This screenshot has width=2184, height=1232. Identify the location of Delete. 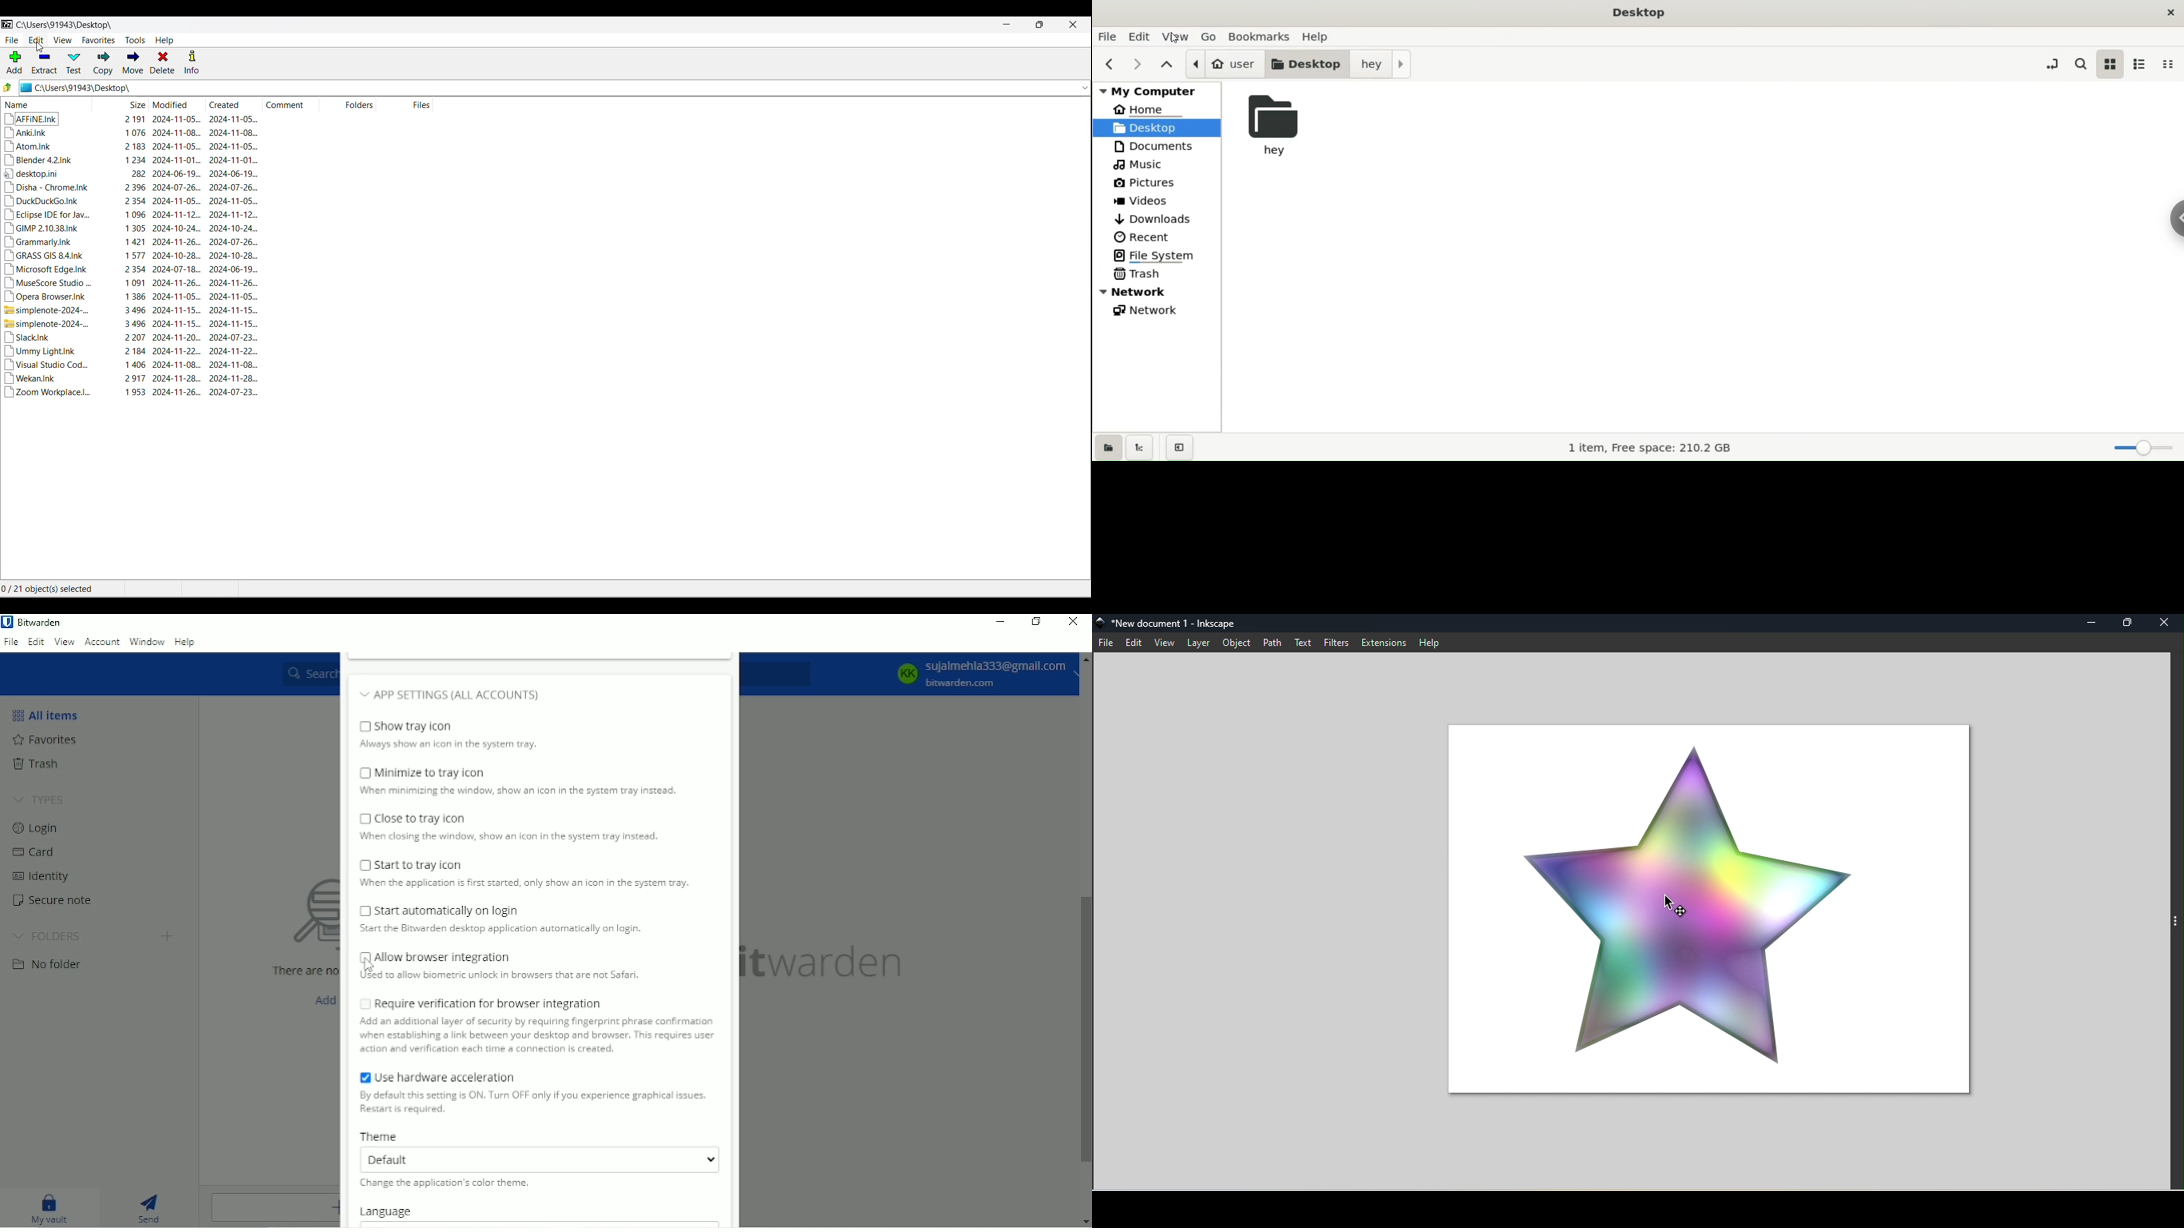
(163, 63).